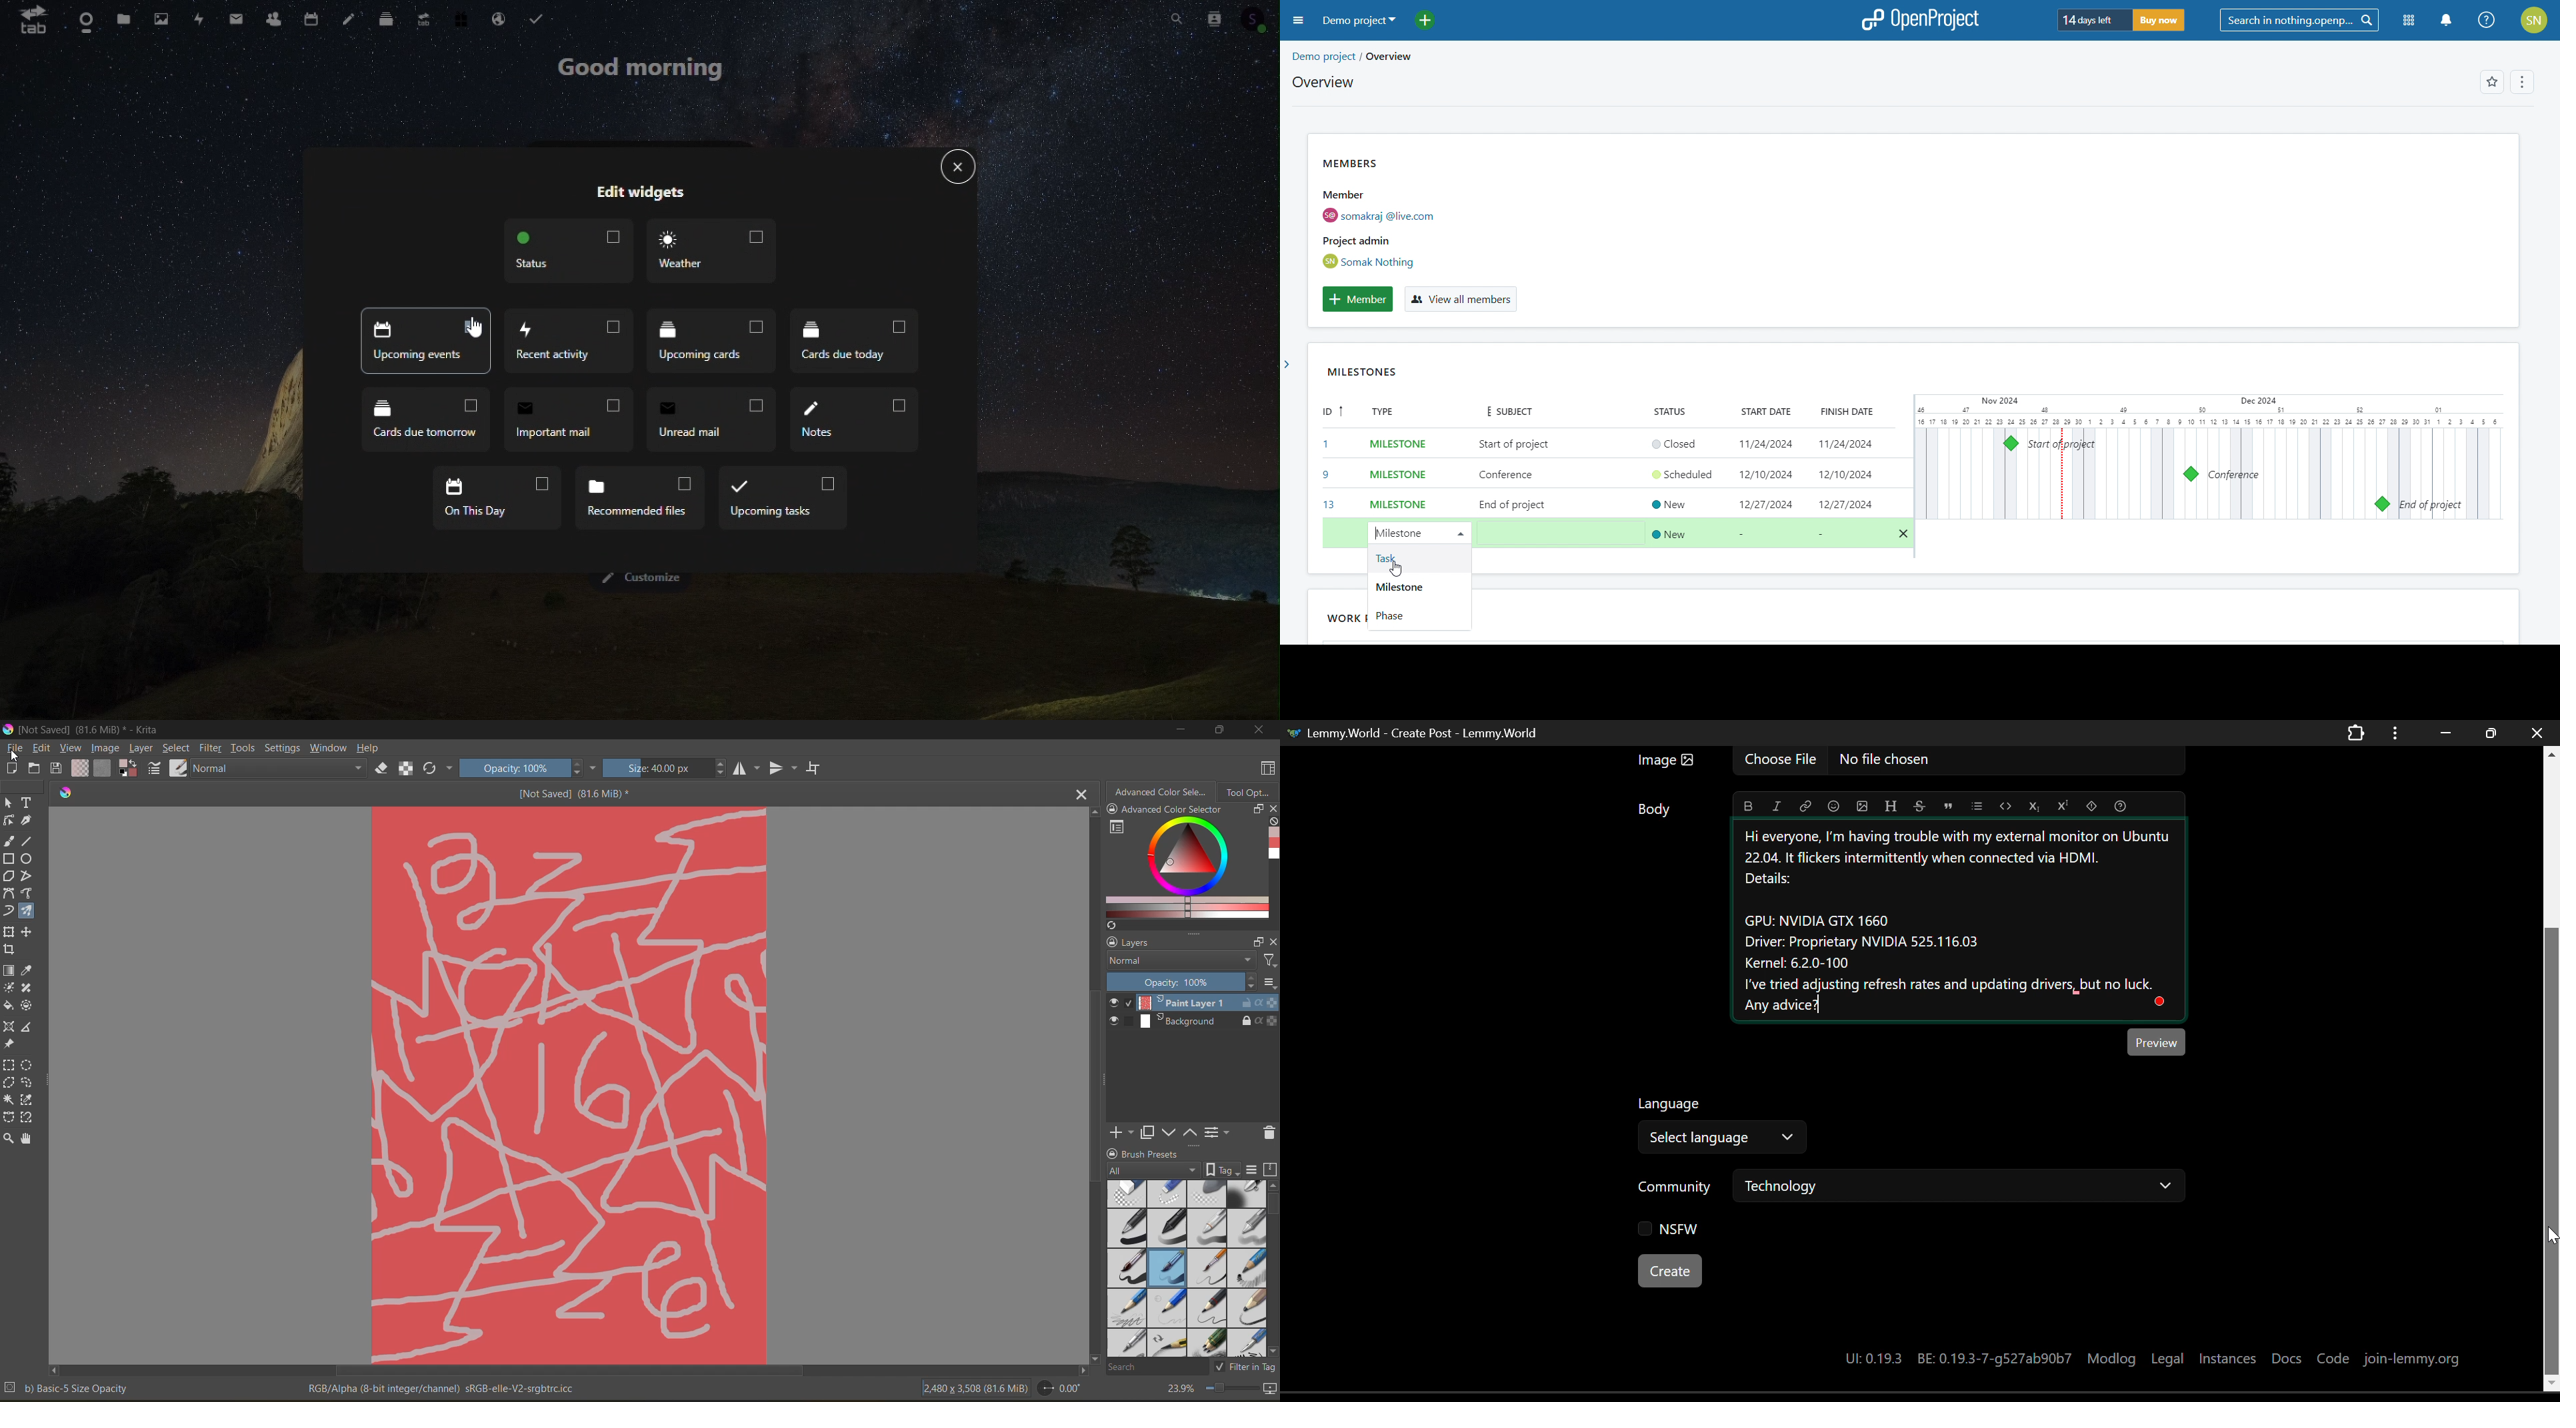 This screenshot has width=2576, height=1428. Describe the element at coordinates (8, 911) in the screenshot. I see `tool` at that location.